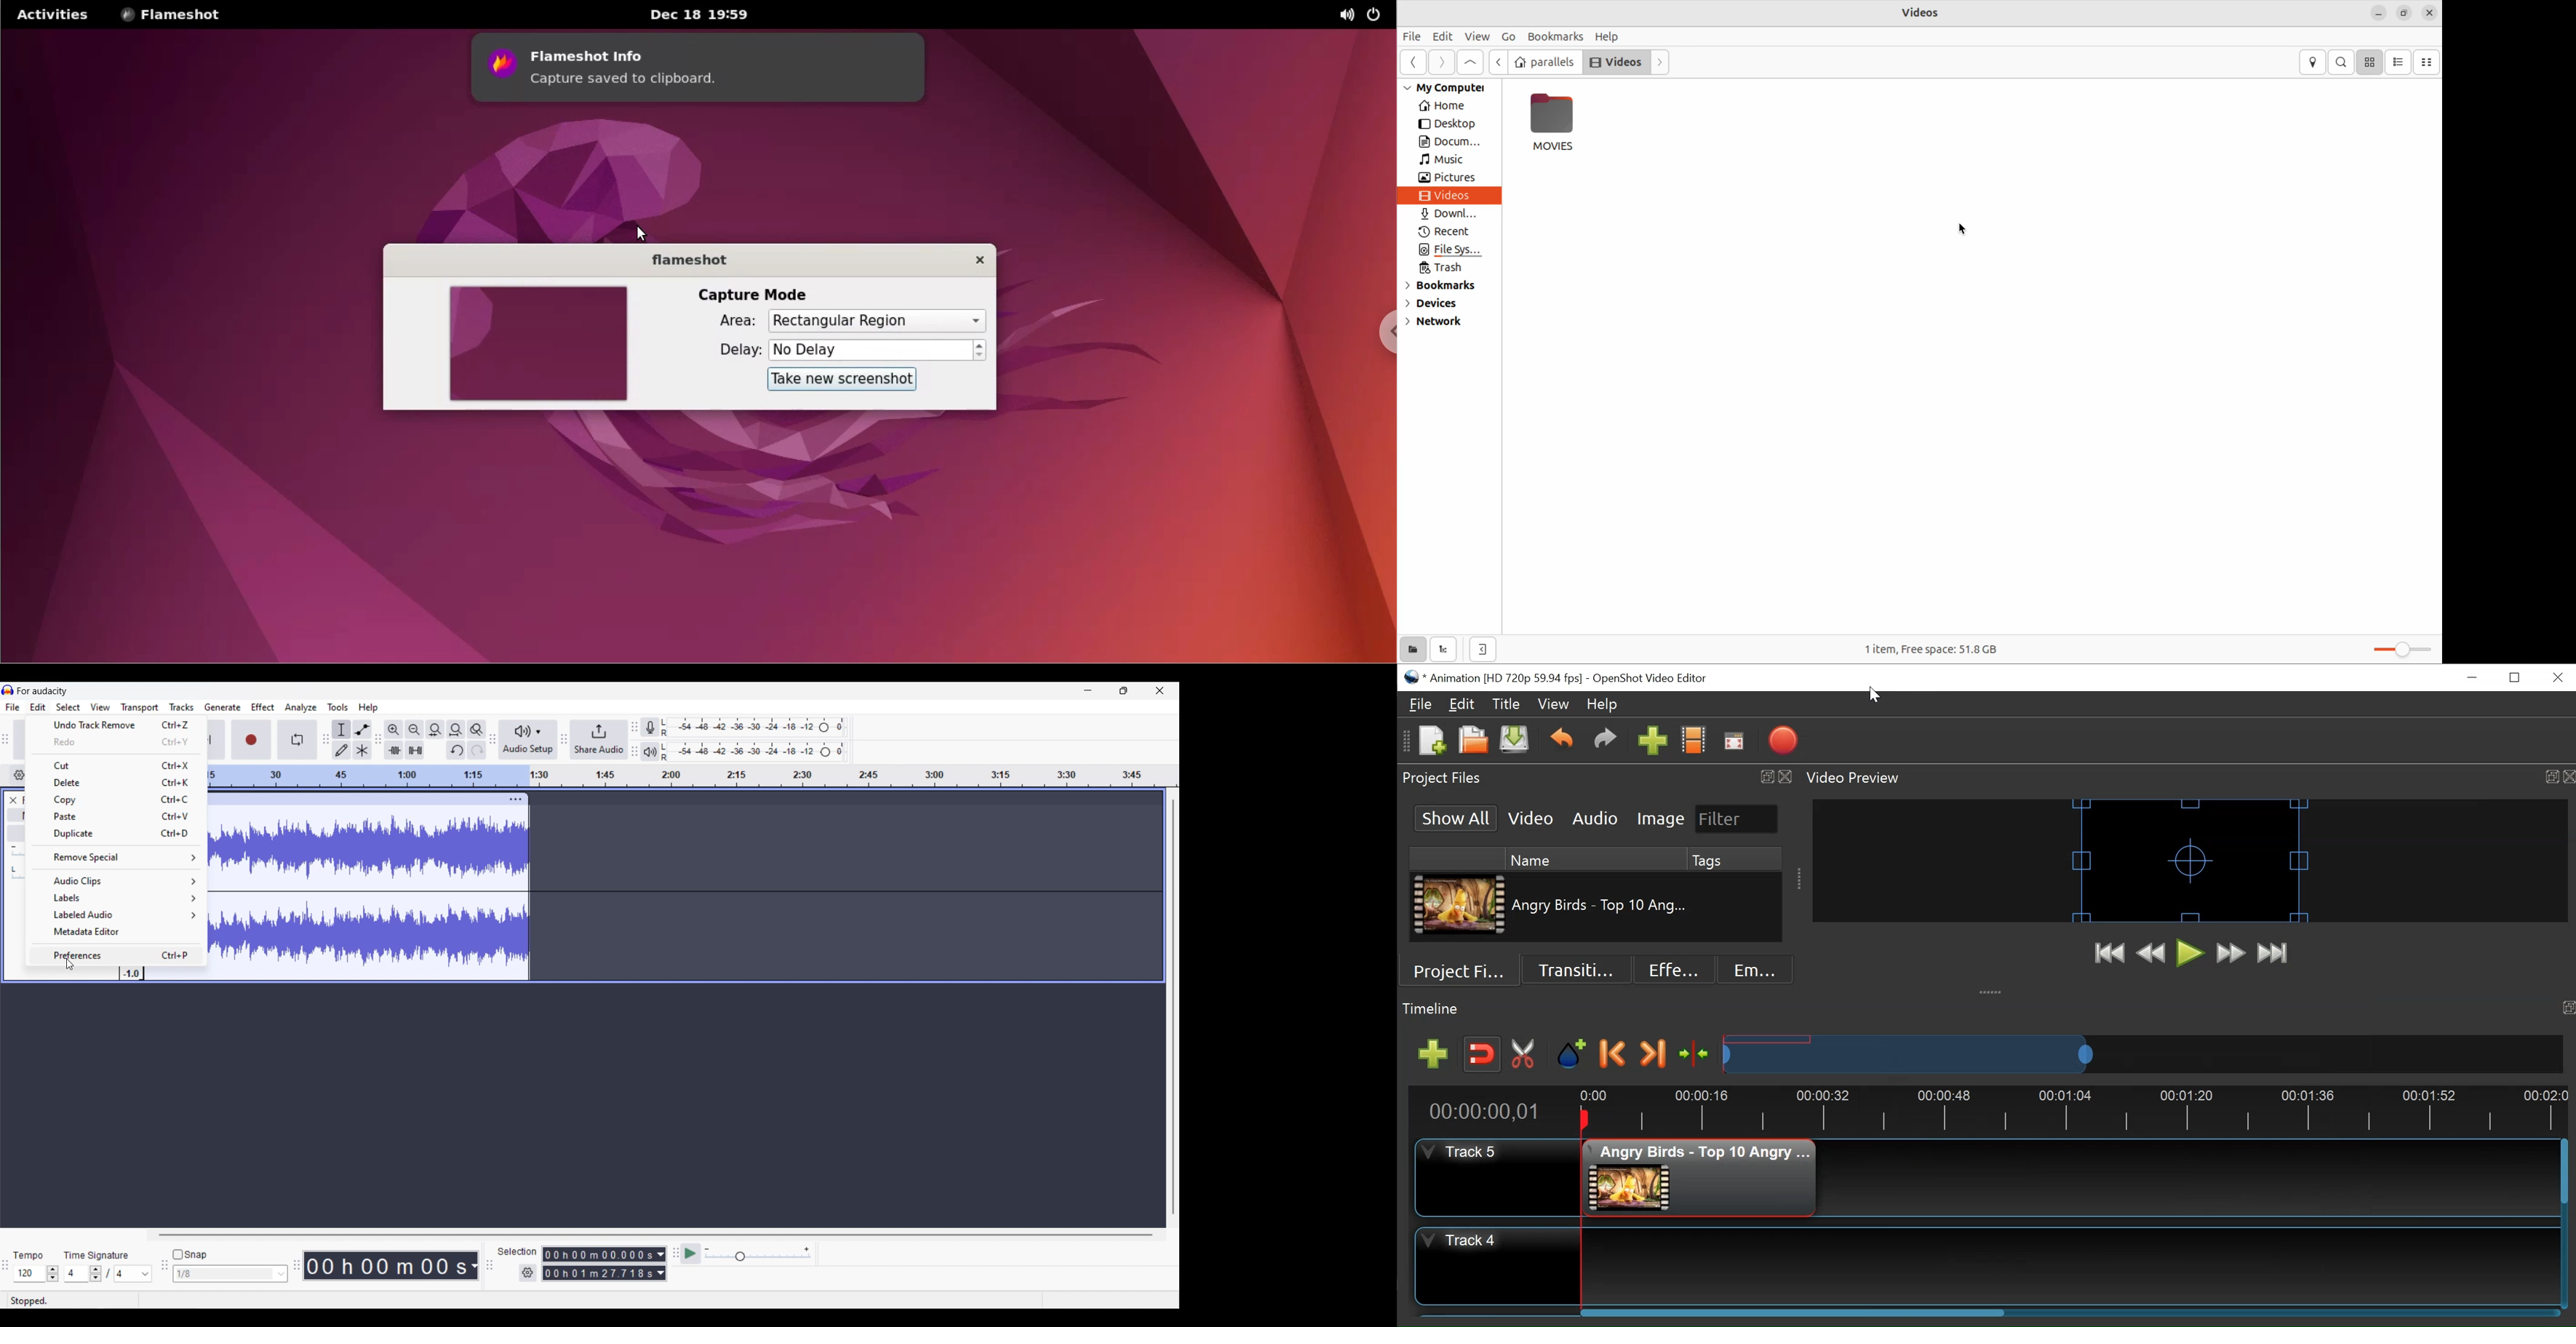  Describe the element at coordinates (1501, 678) in the screenshot. I see `Project Name` at that location.